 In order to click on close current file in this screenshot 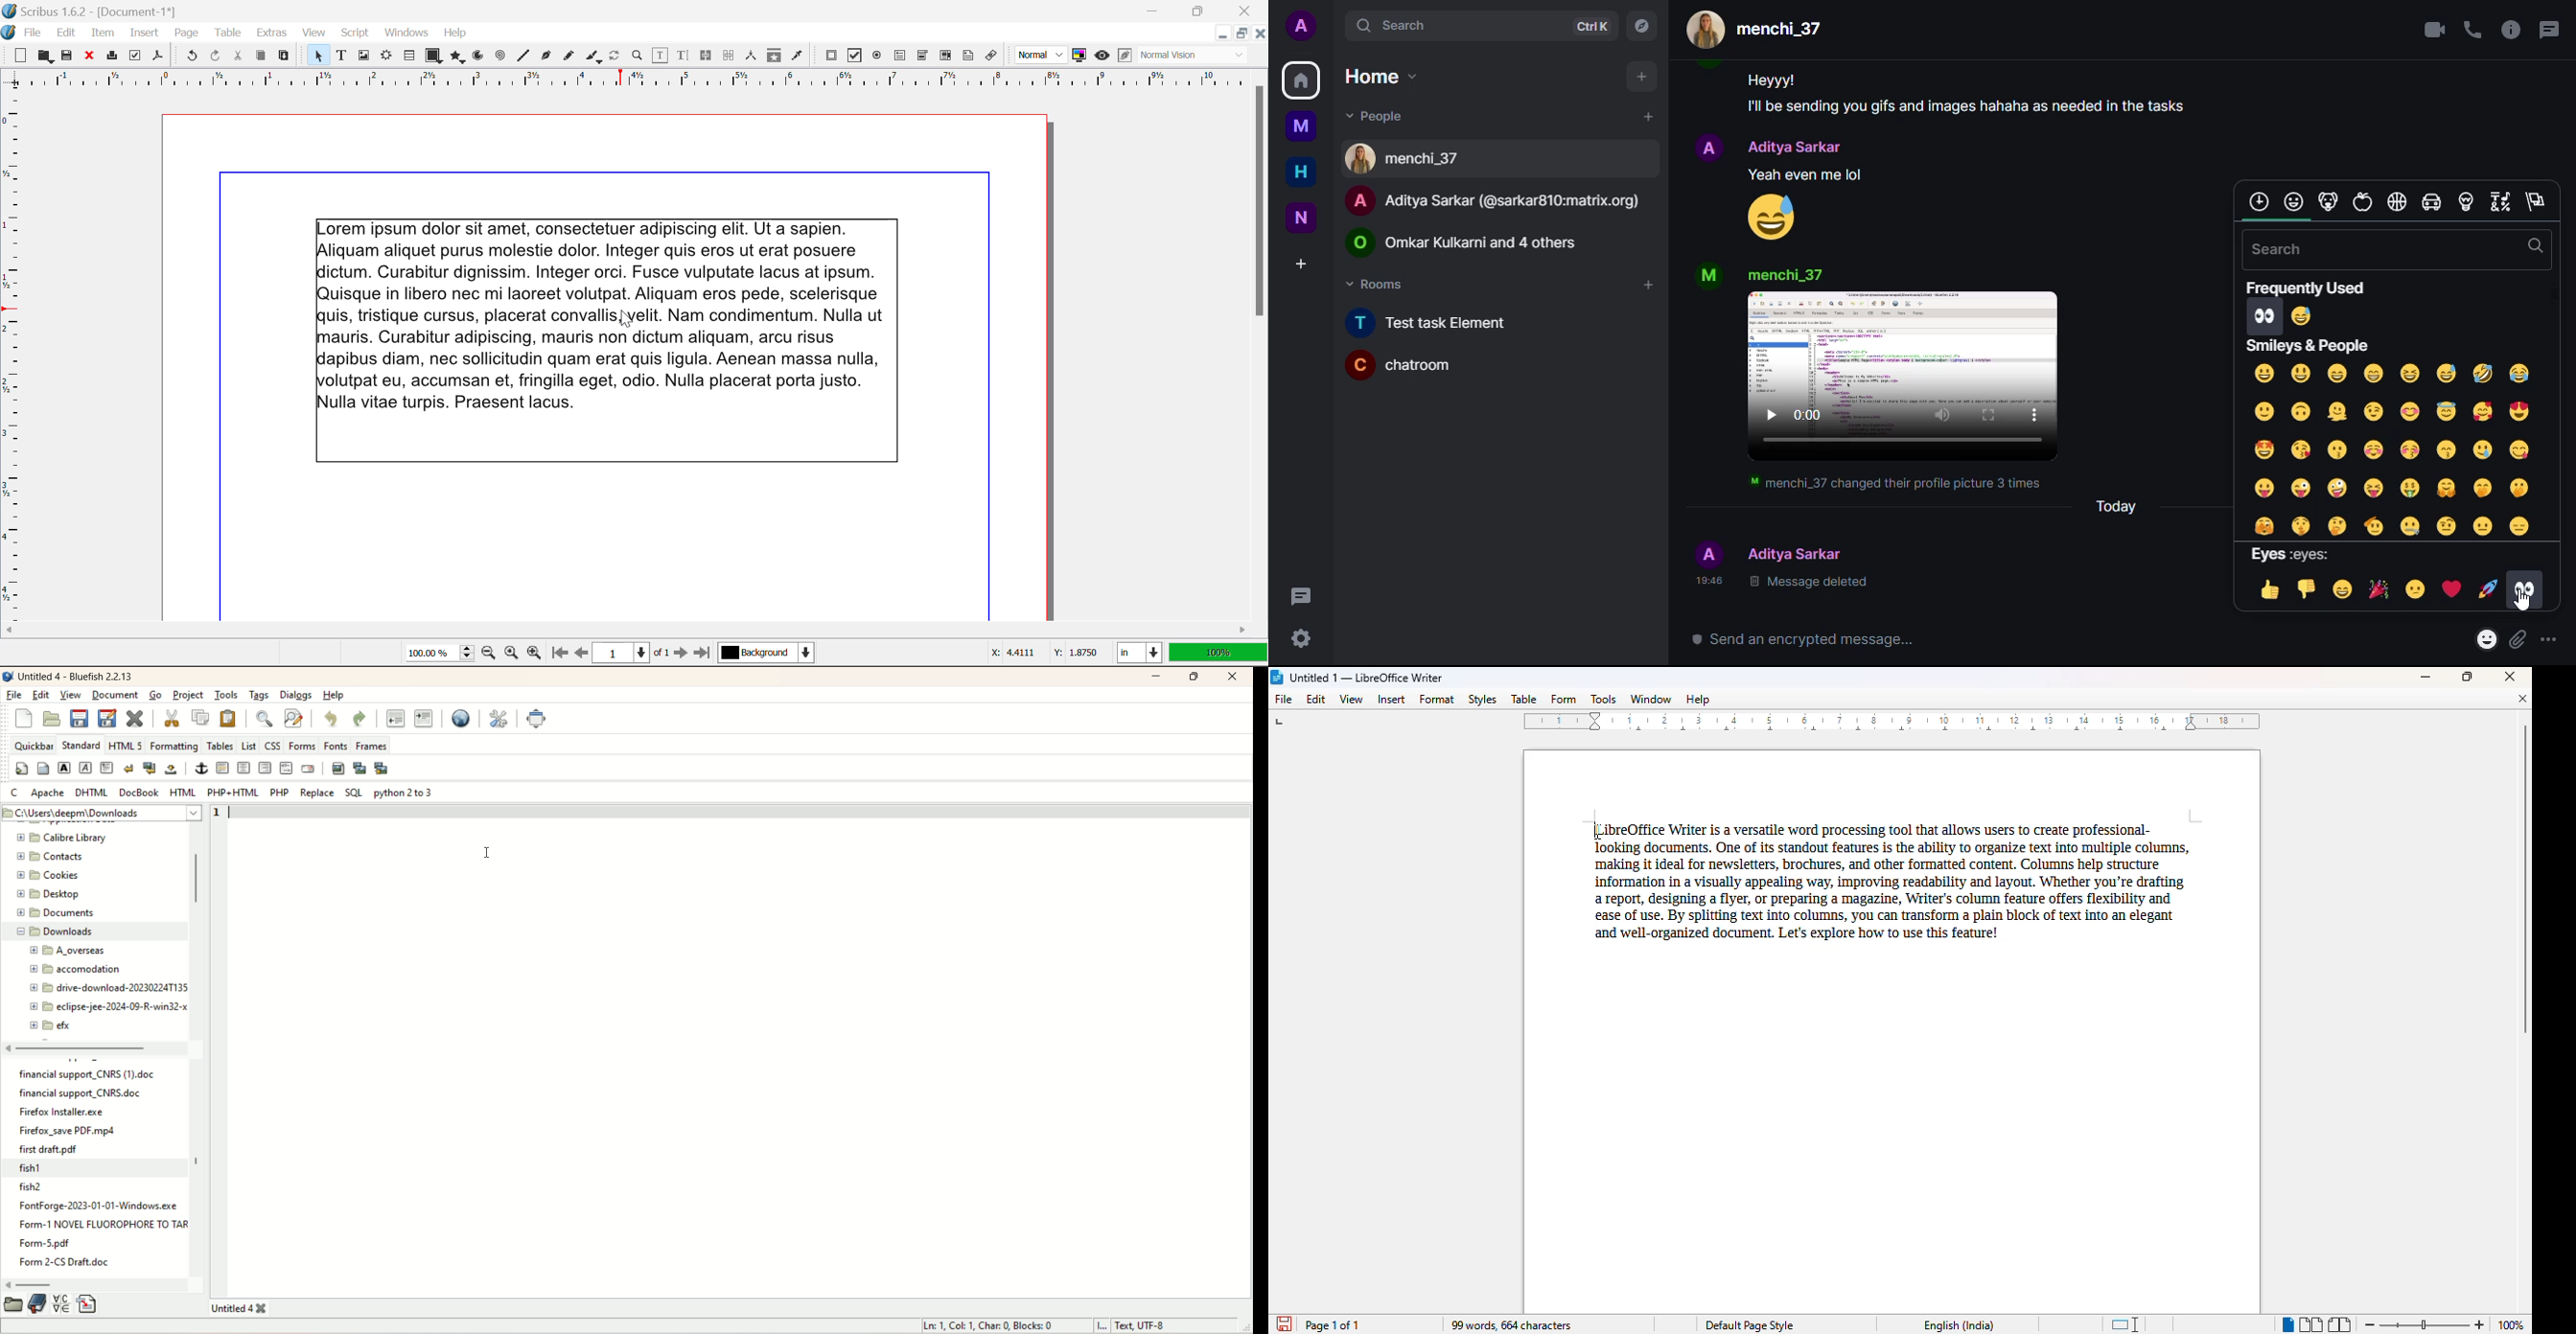, I will do `click(135, 719)`.